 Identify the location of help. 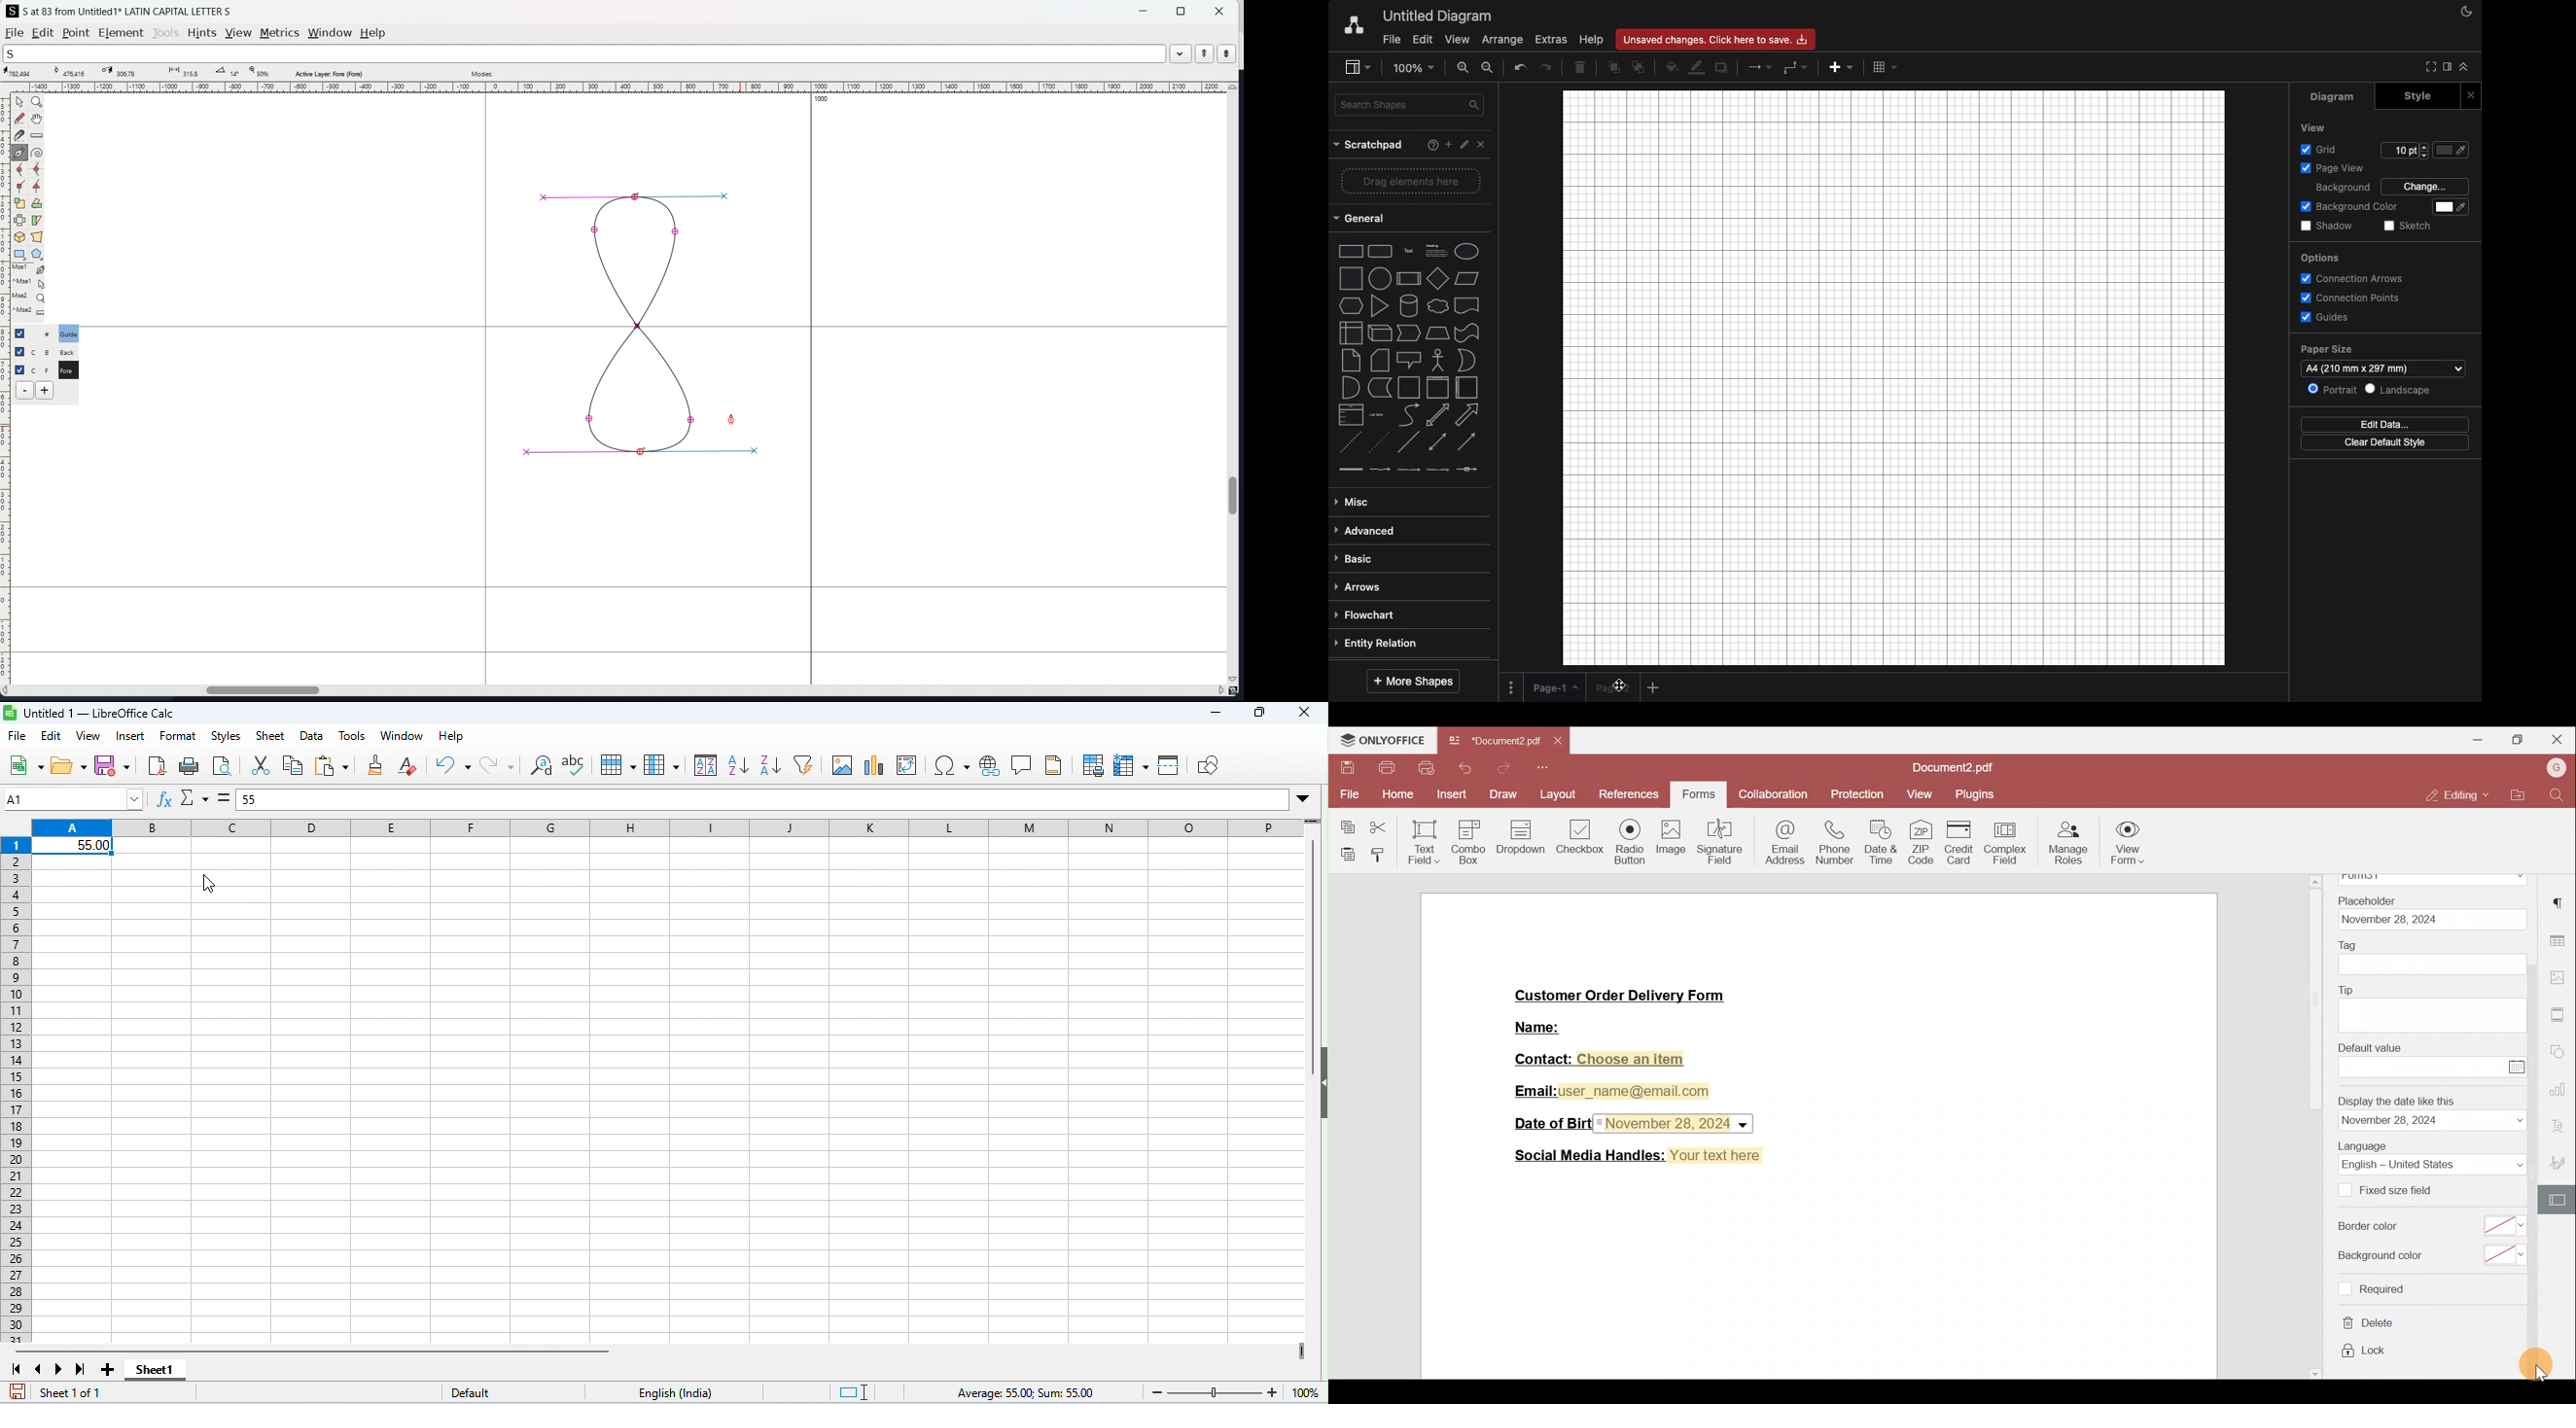
(454, 737).